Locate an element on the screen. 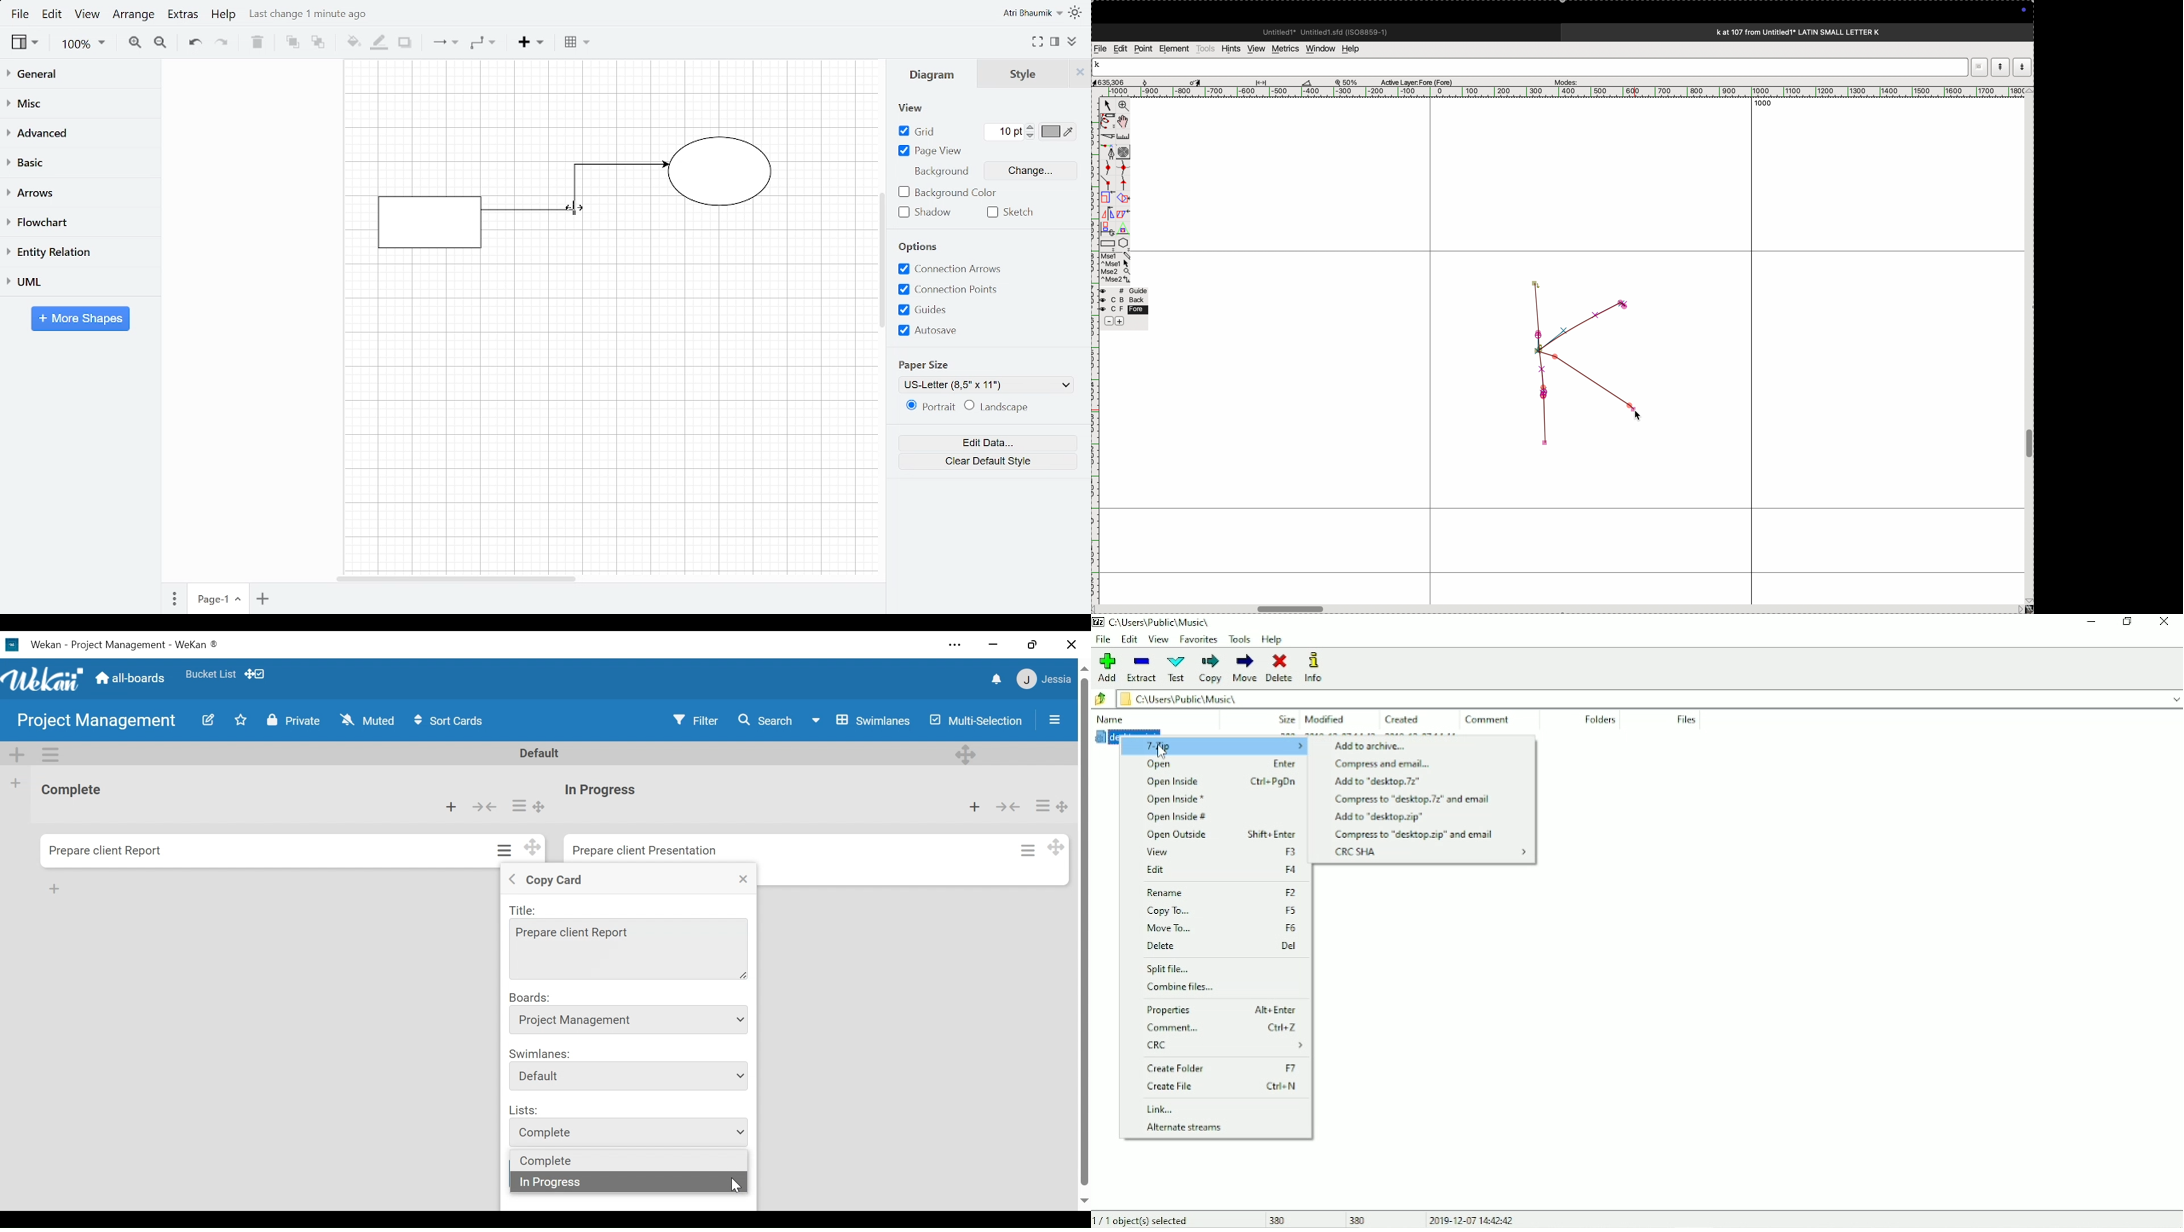 This screenshot has width=2184, height=1232. fill is located at coordinates (1124, 197).